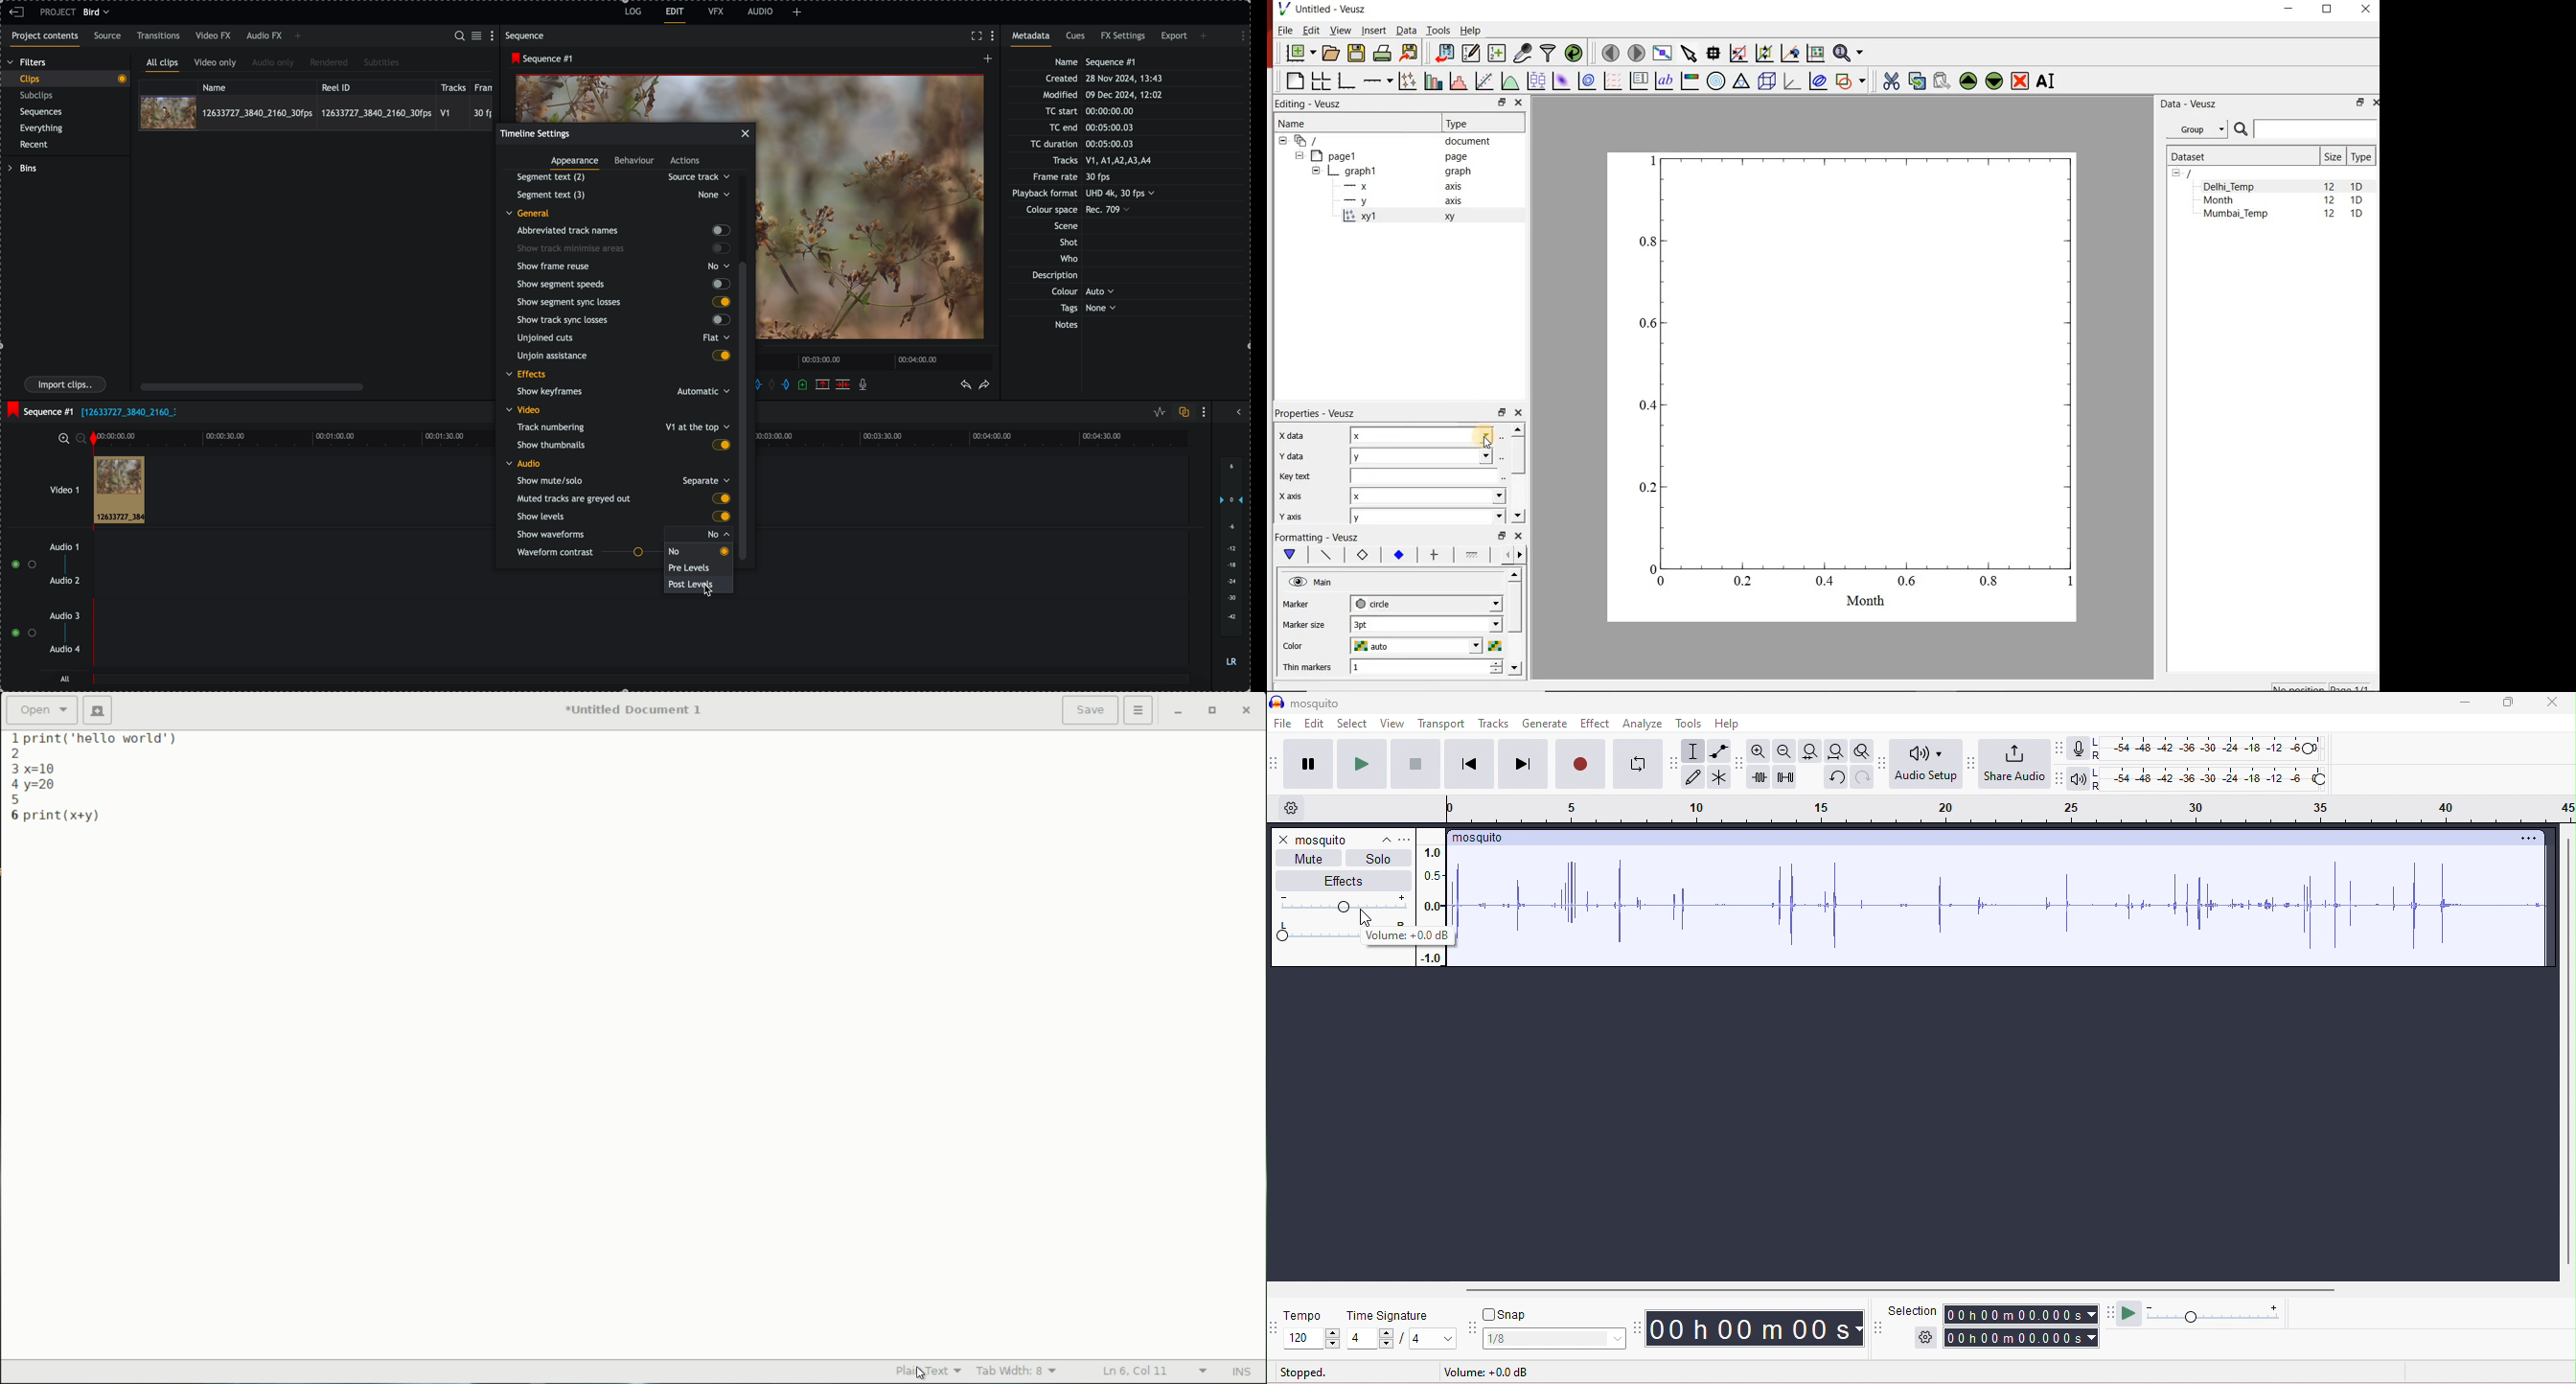 The image size is (2576, 1400). Describe the element at coordinates (1311, 1338) in the screenshot. I see `select tempo` at that location.